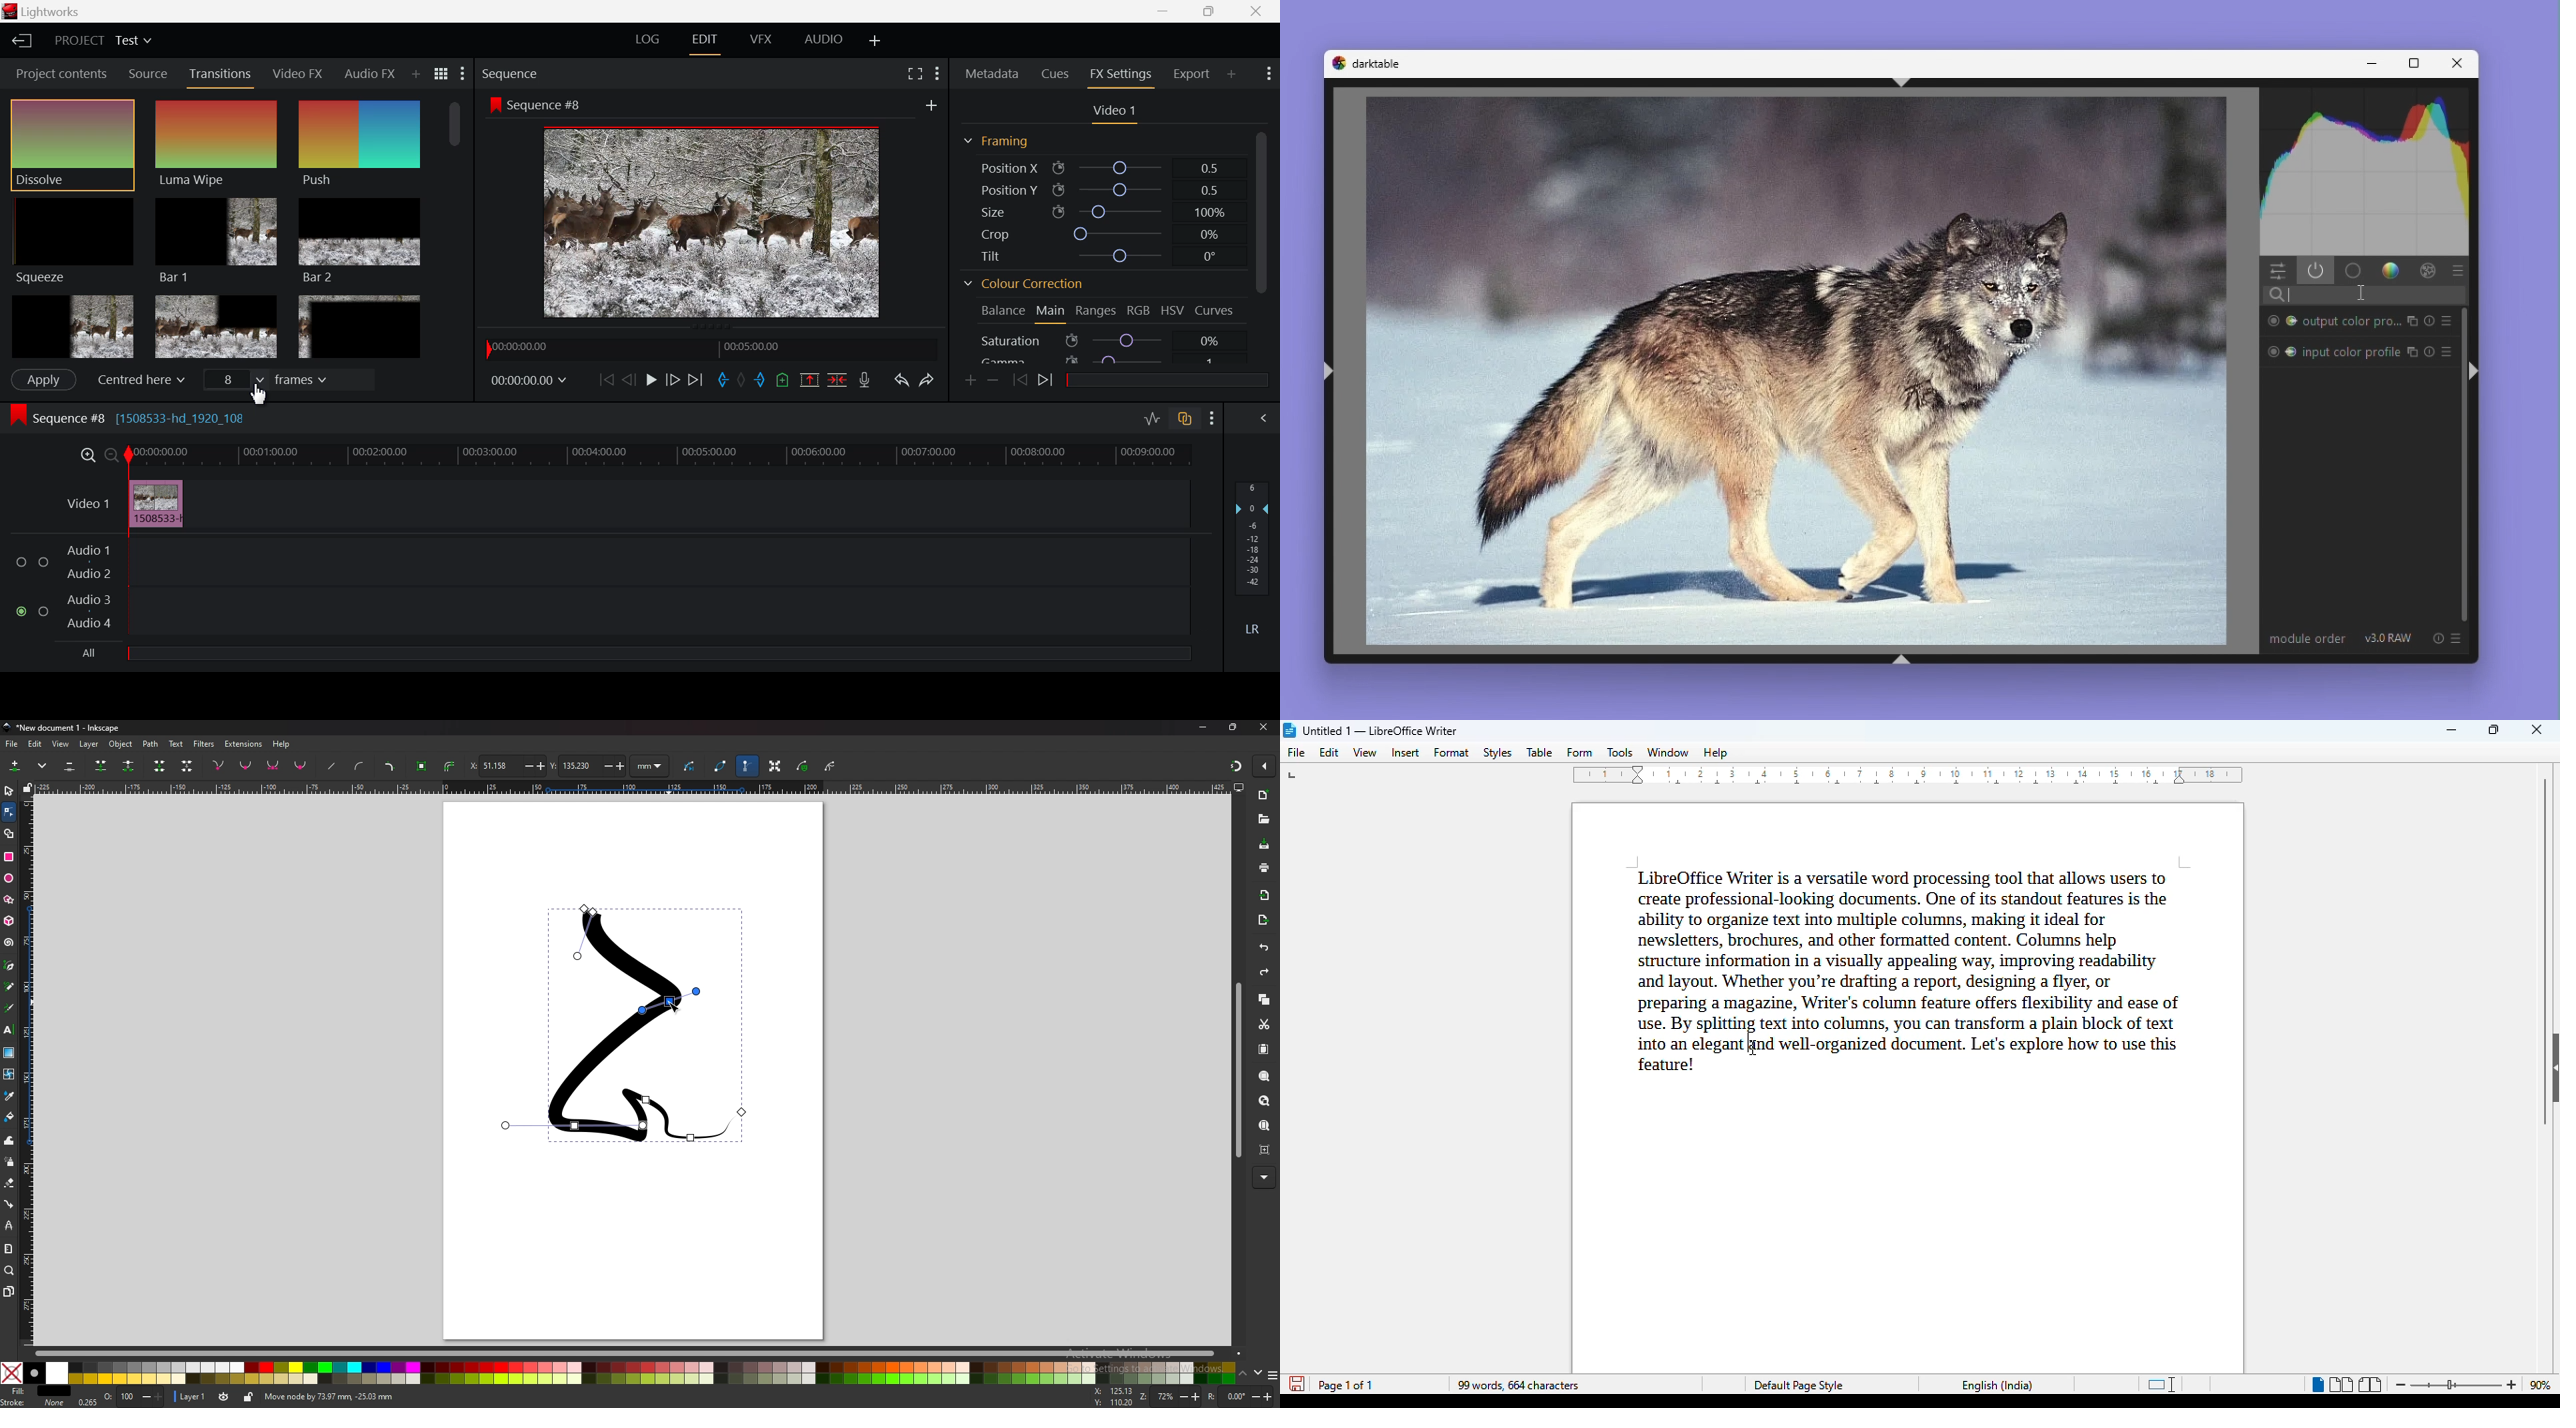 The width and height of the screenshot is (2576, 1428). I want to click on AUDIO Layout, so click(821, 39).